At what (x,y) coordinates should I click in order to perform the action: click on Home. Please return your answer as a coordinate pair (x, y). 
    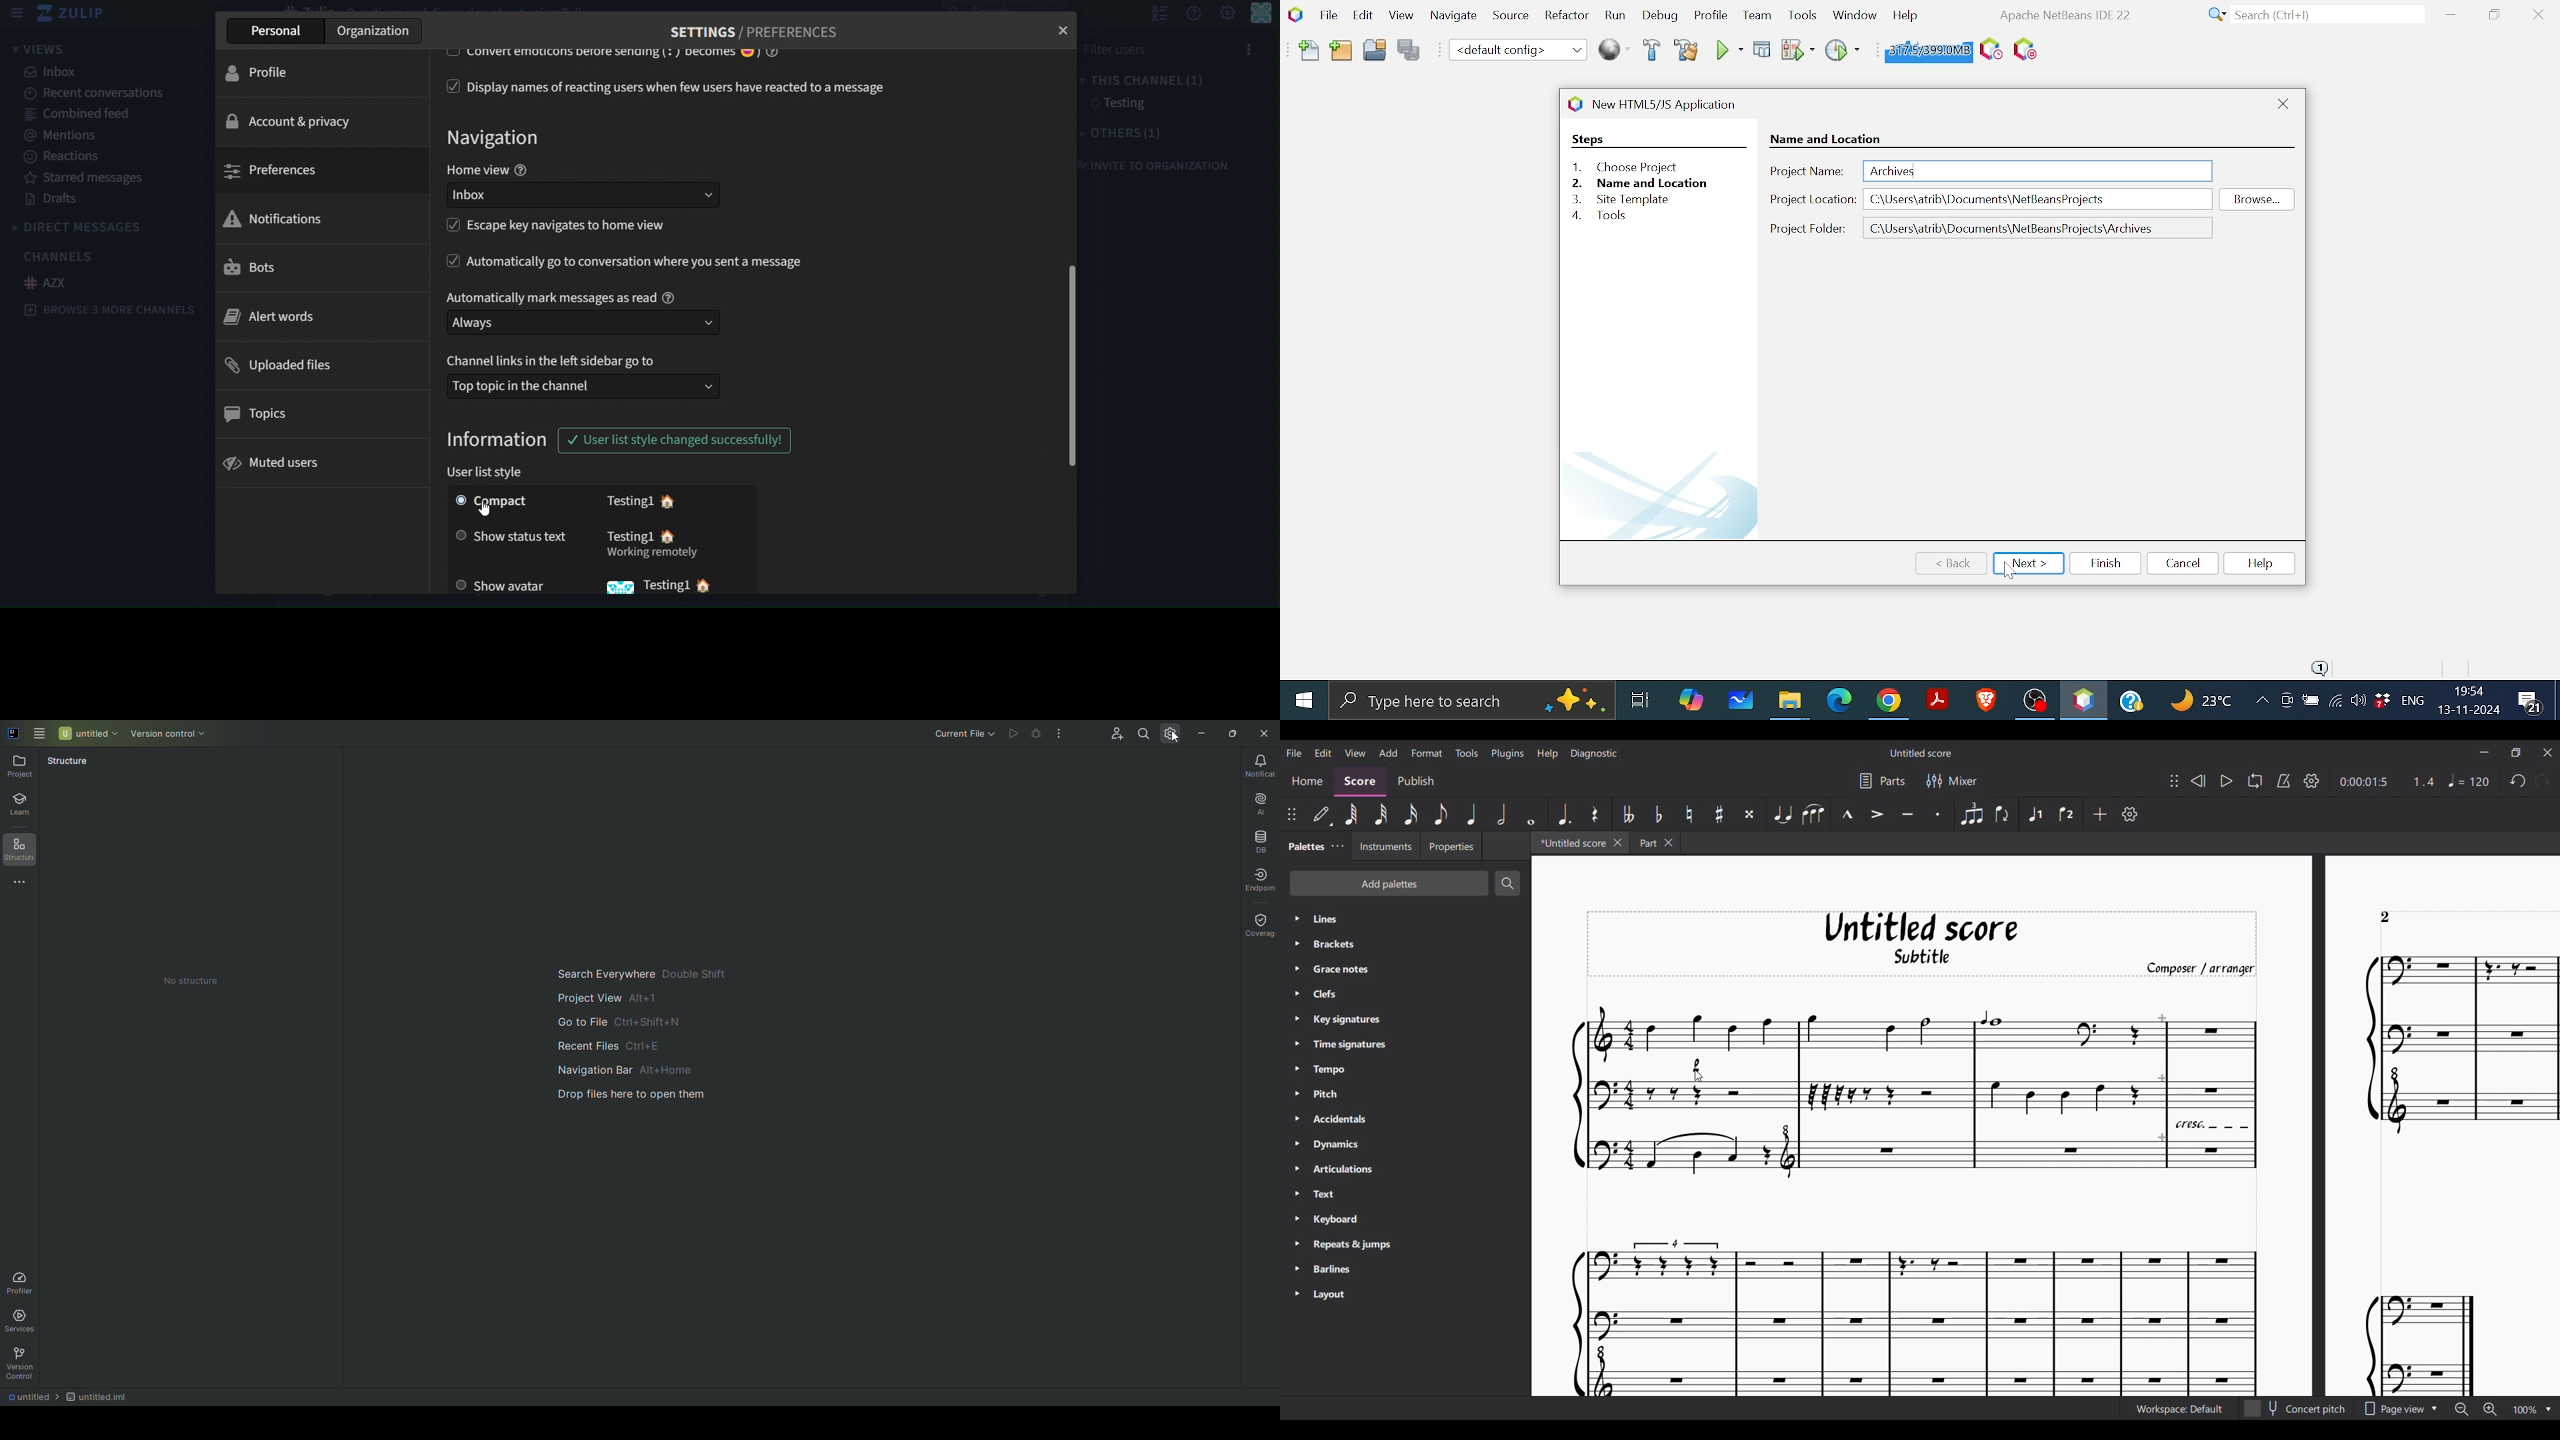
    Looking at the image, I should click on (673, 501).